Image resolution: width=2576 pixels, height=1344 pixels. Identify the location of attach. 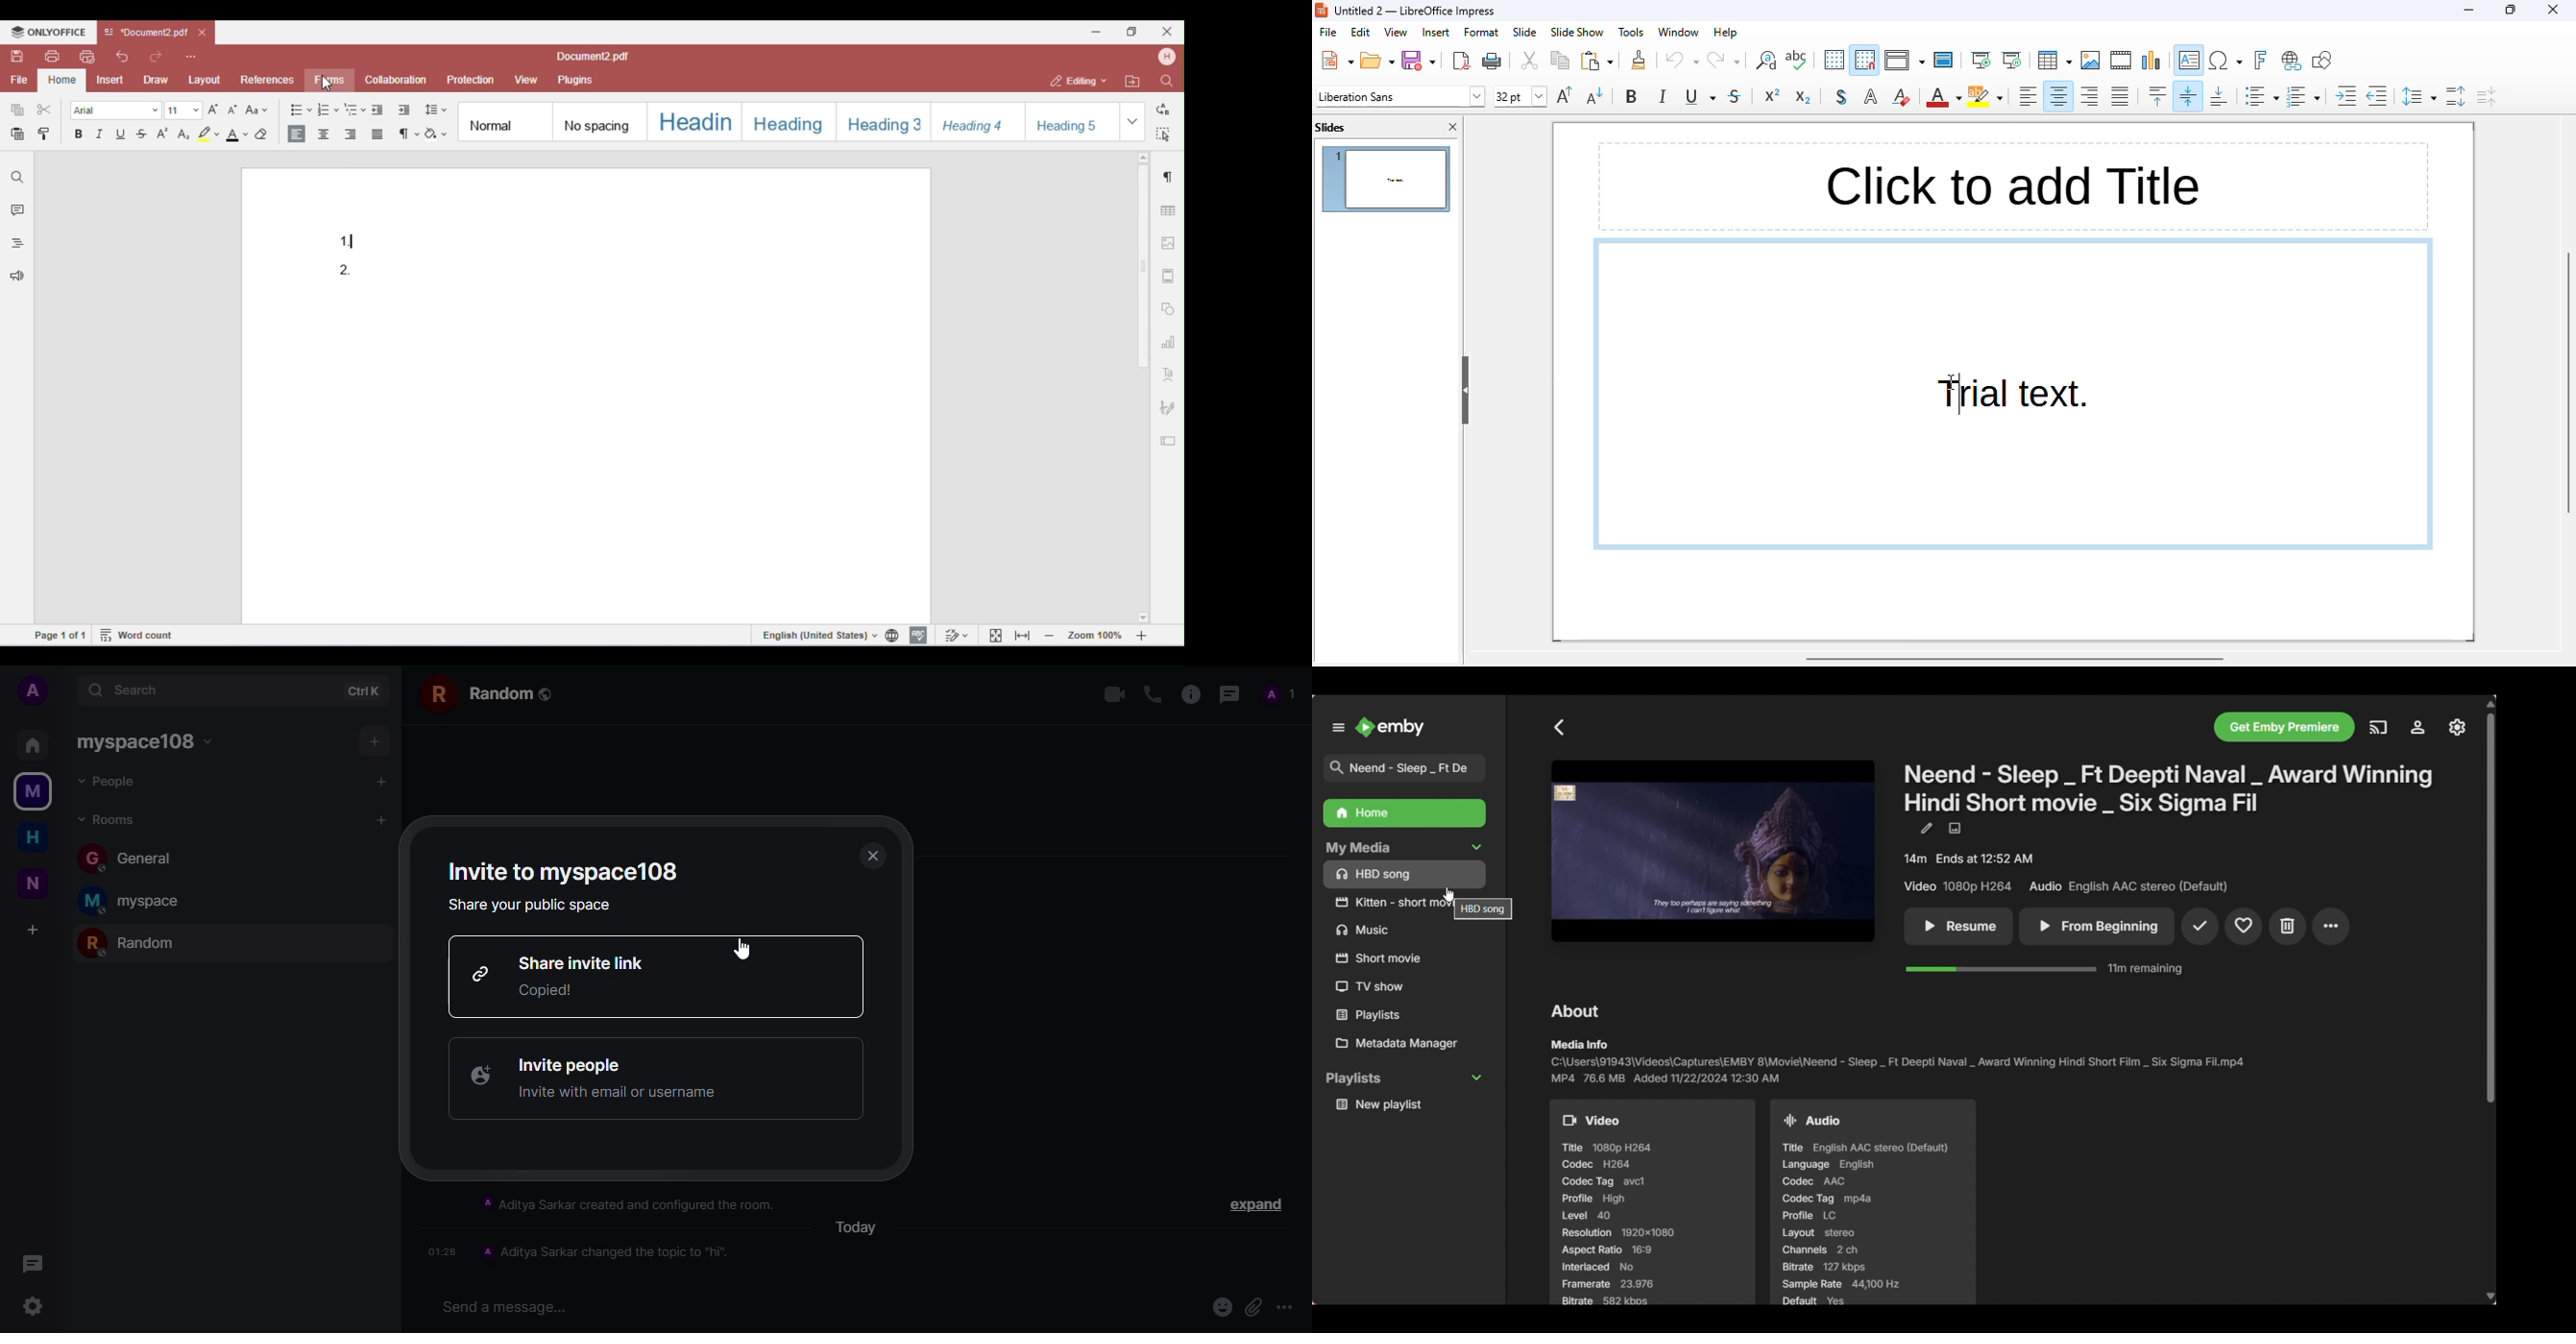
(1256, 1306).